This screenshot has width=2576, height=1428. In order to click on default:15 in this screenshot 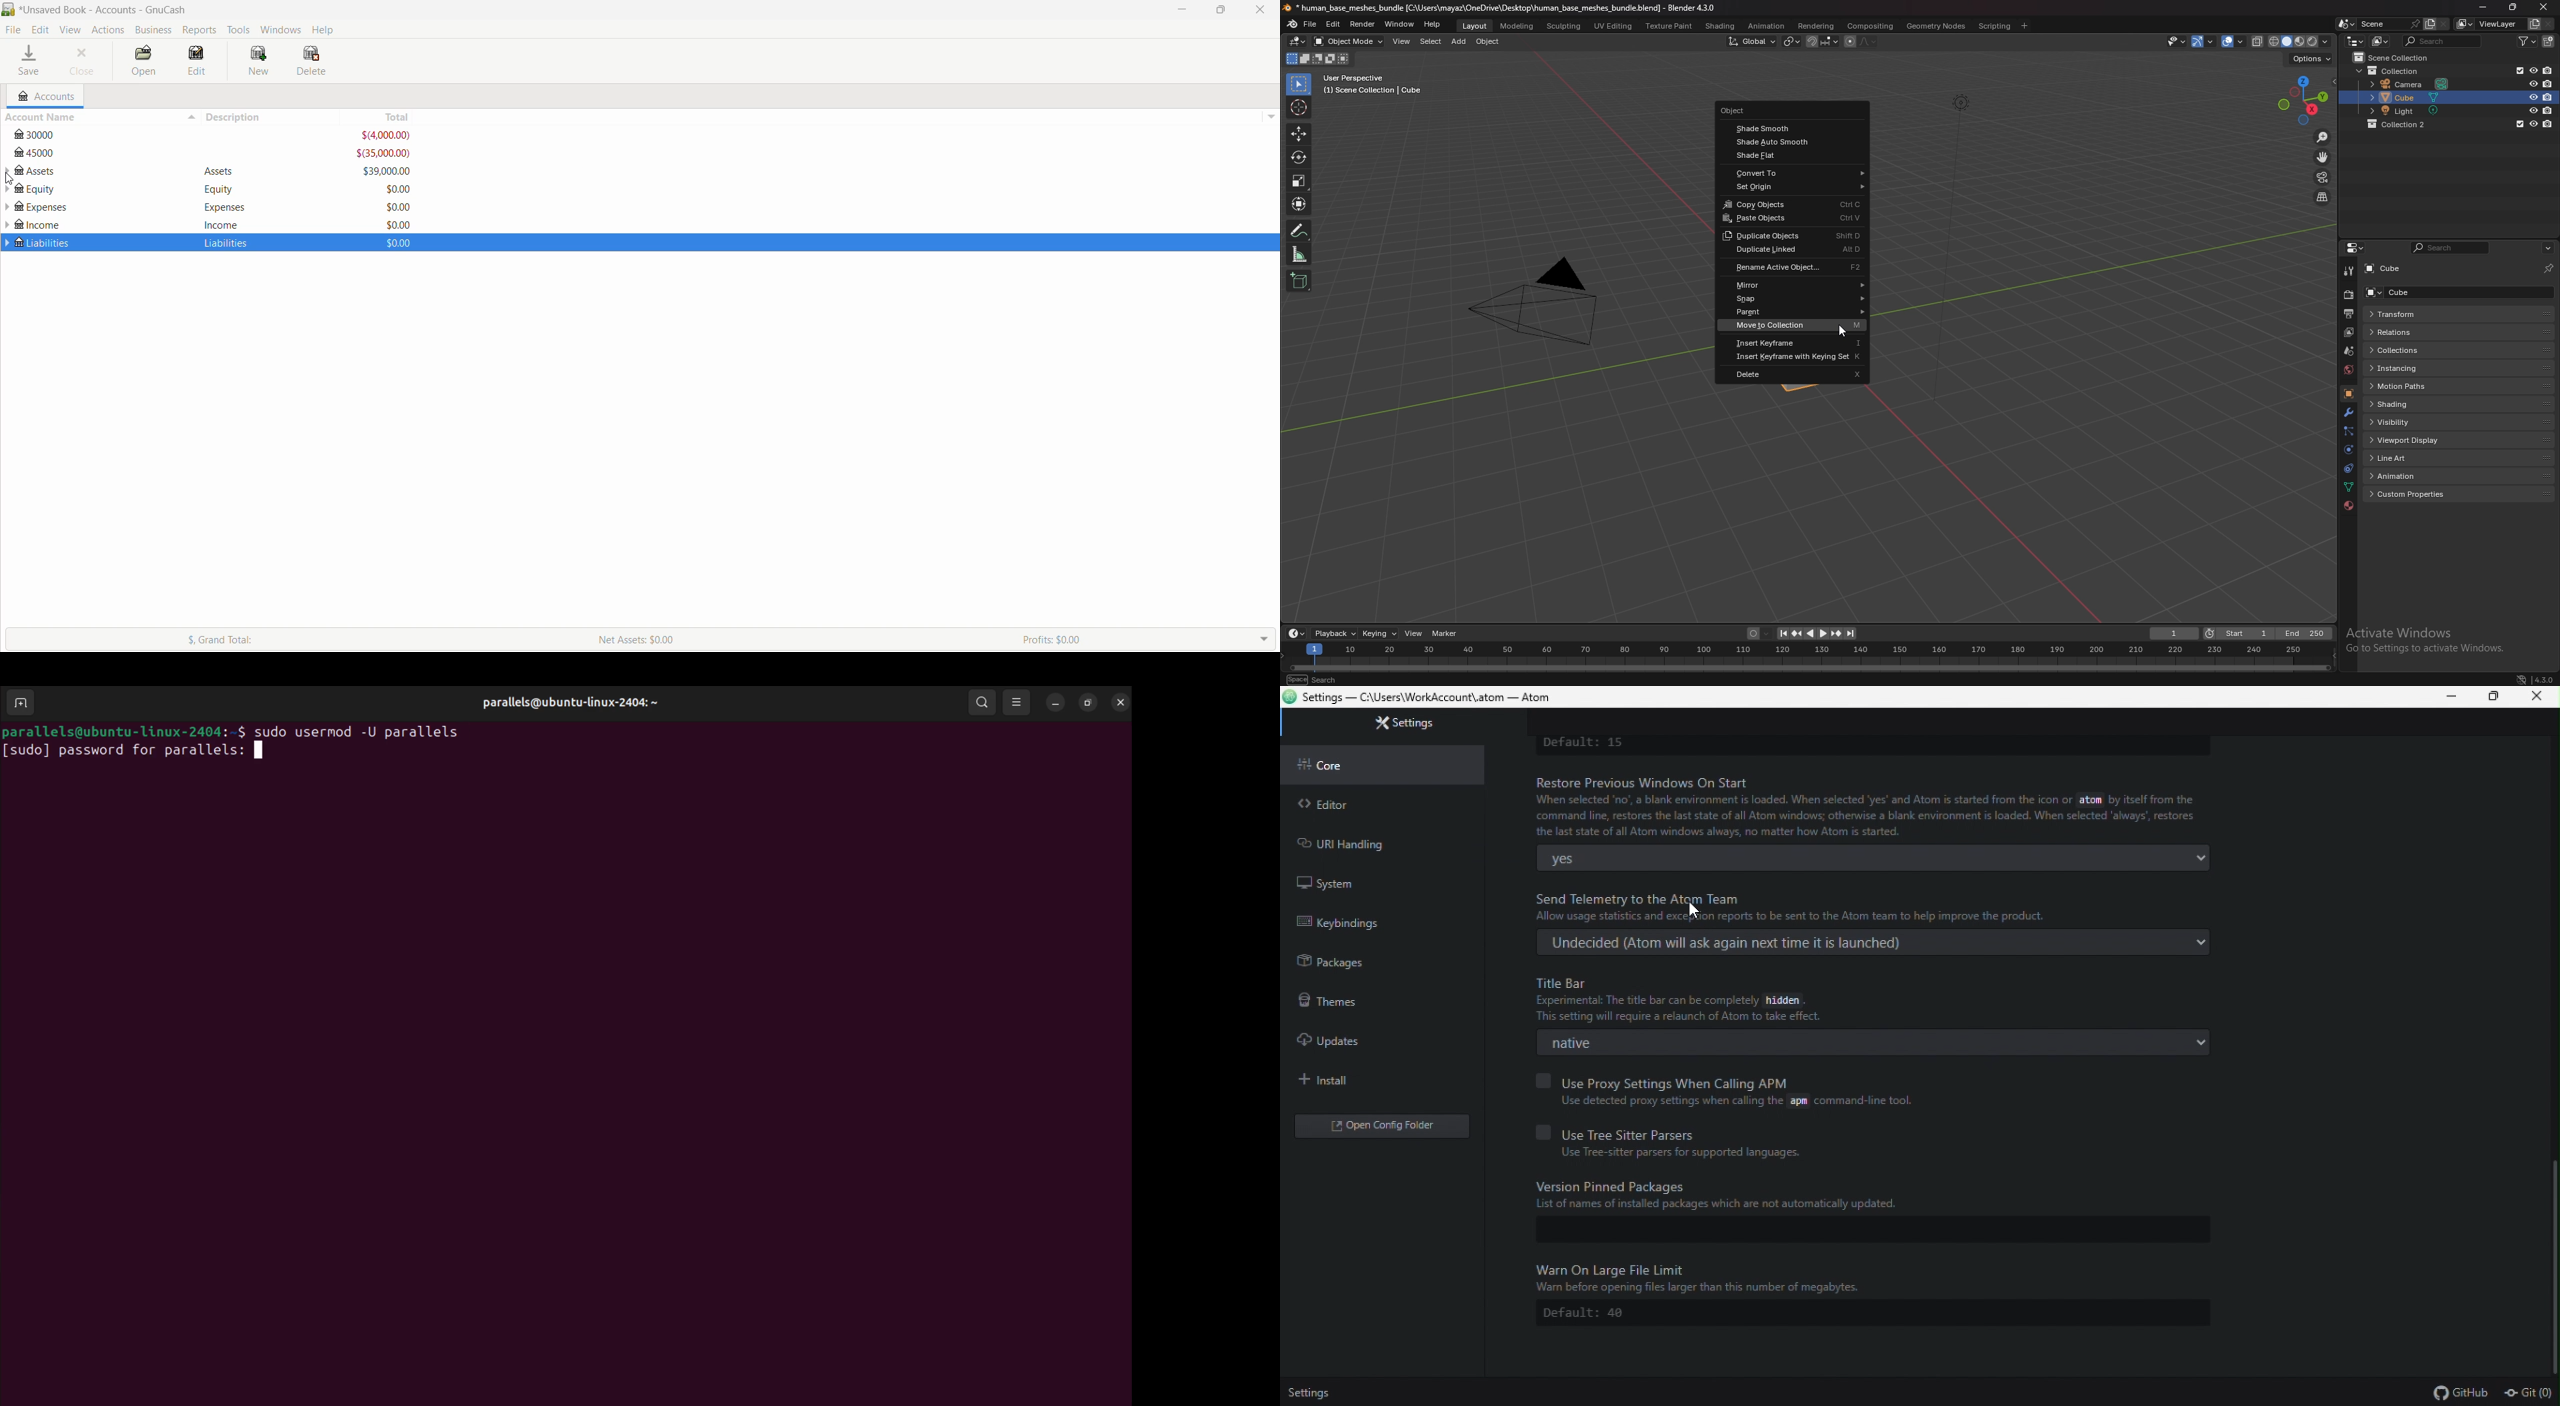, I will do `click(1616, 743)`.